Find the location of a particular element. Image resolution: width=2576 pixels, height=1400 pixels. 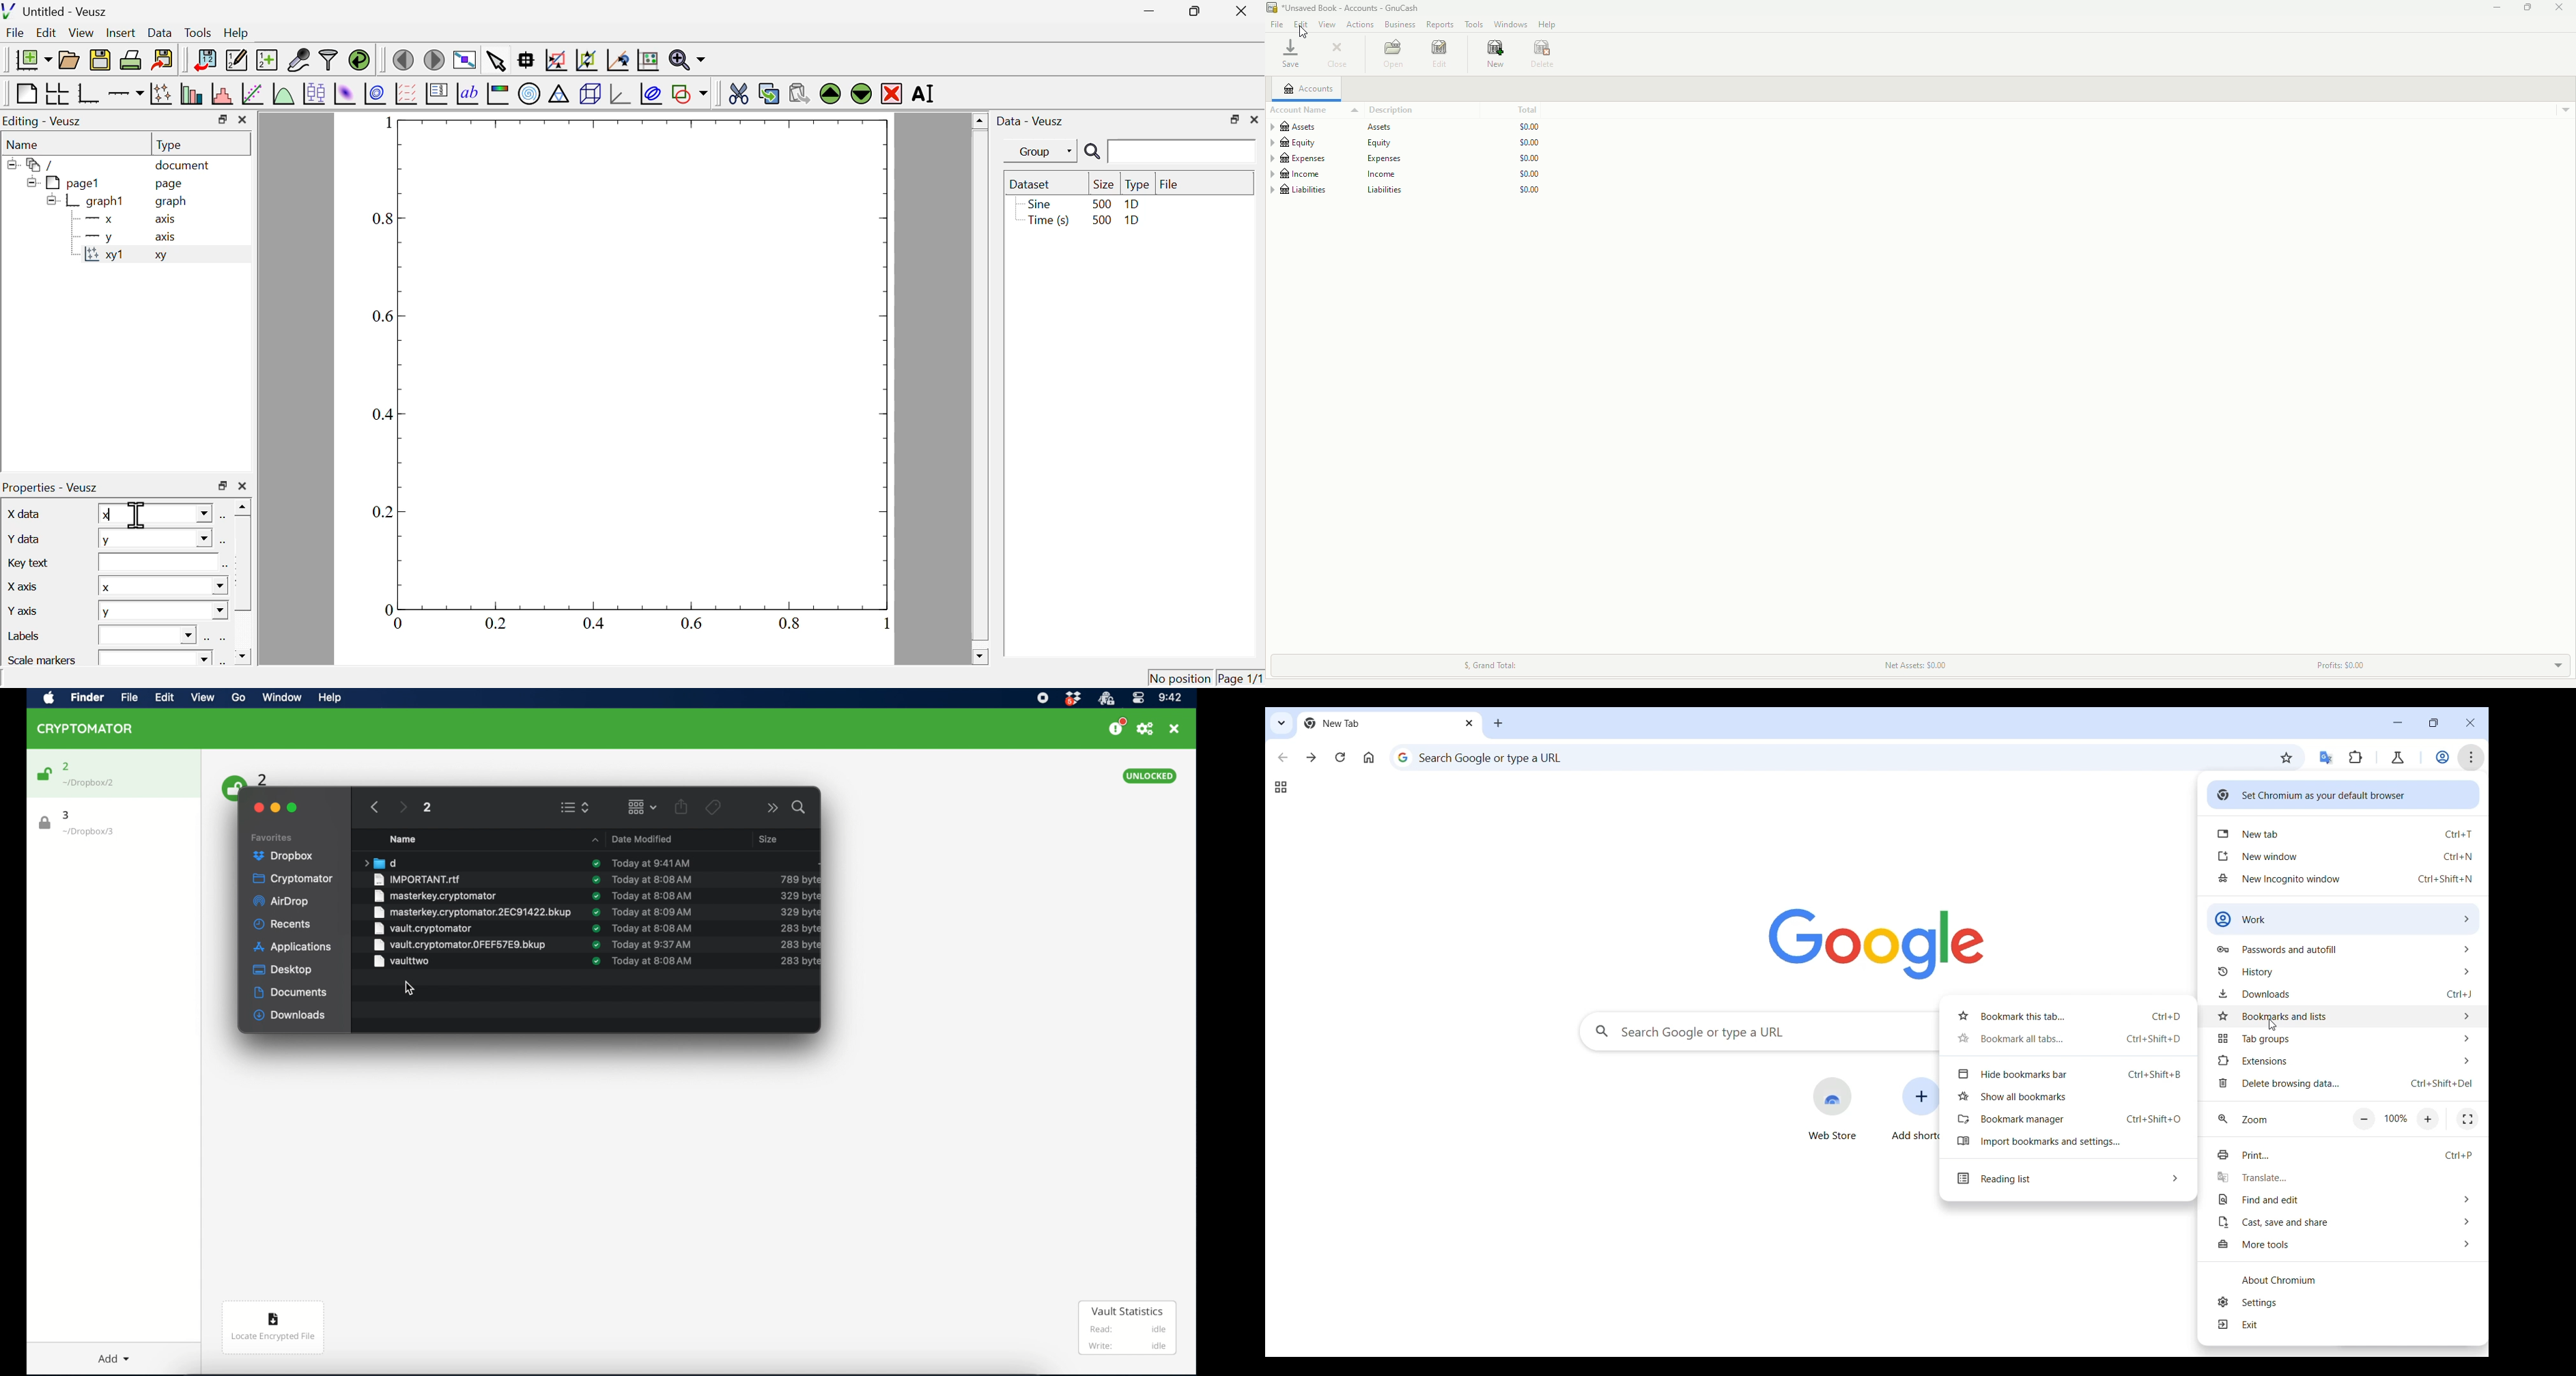

new window is located at coordinates (2346, 856).